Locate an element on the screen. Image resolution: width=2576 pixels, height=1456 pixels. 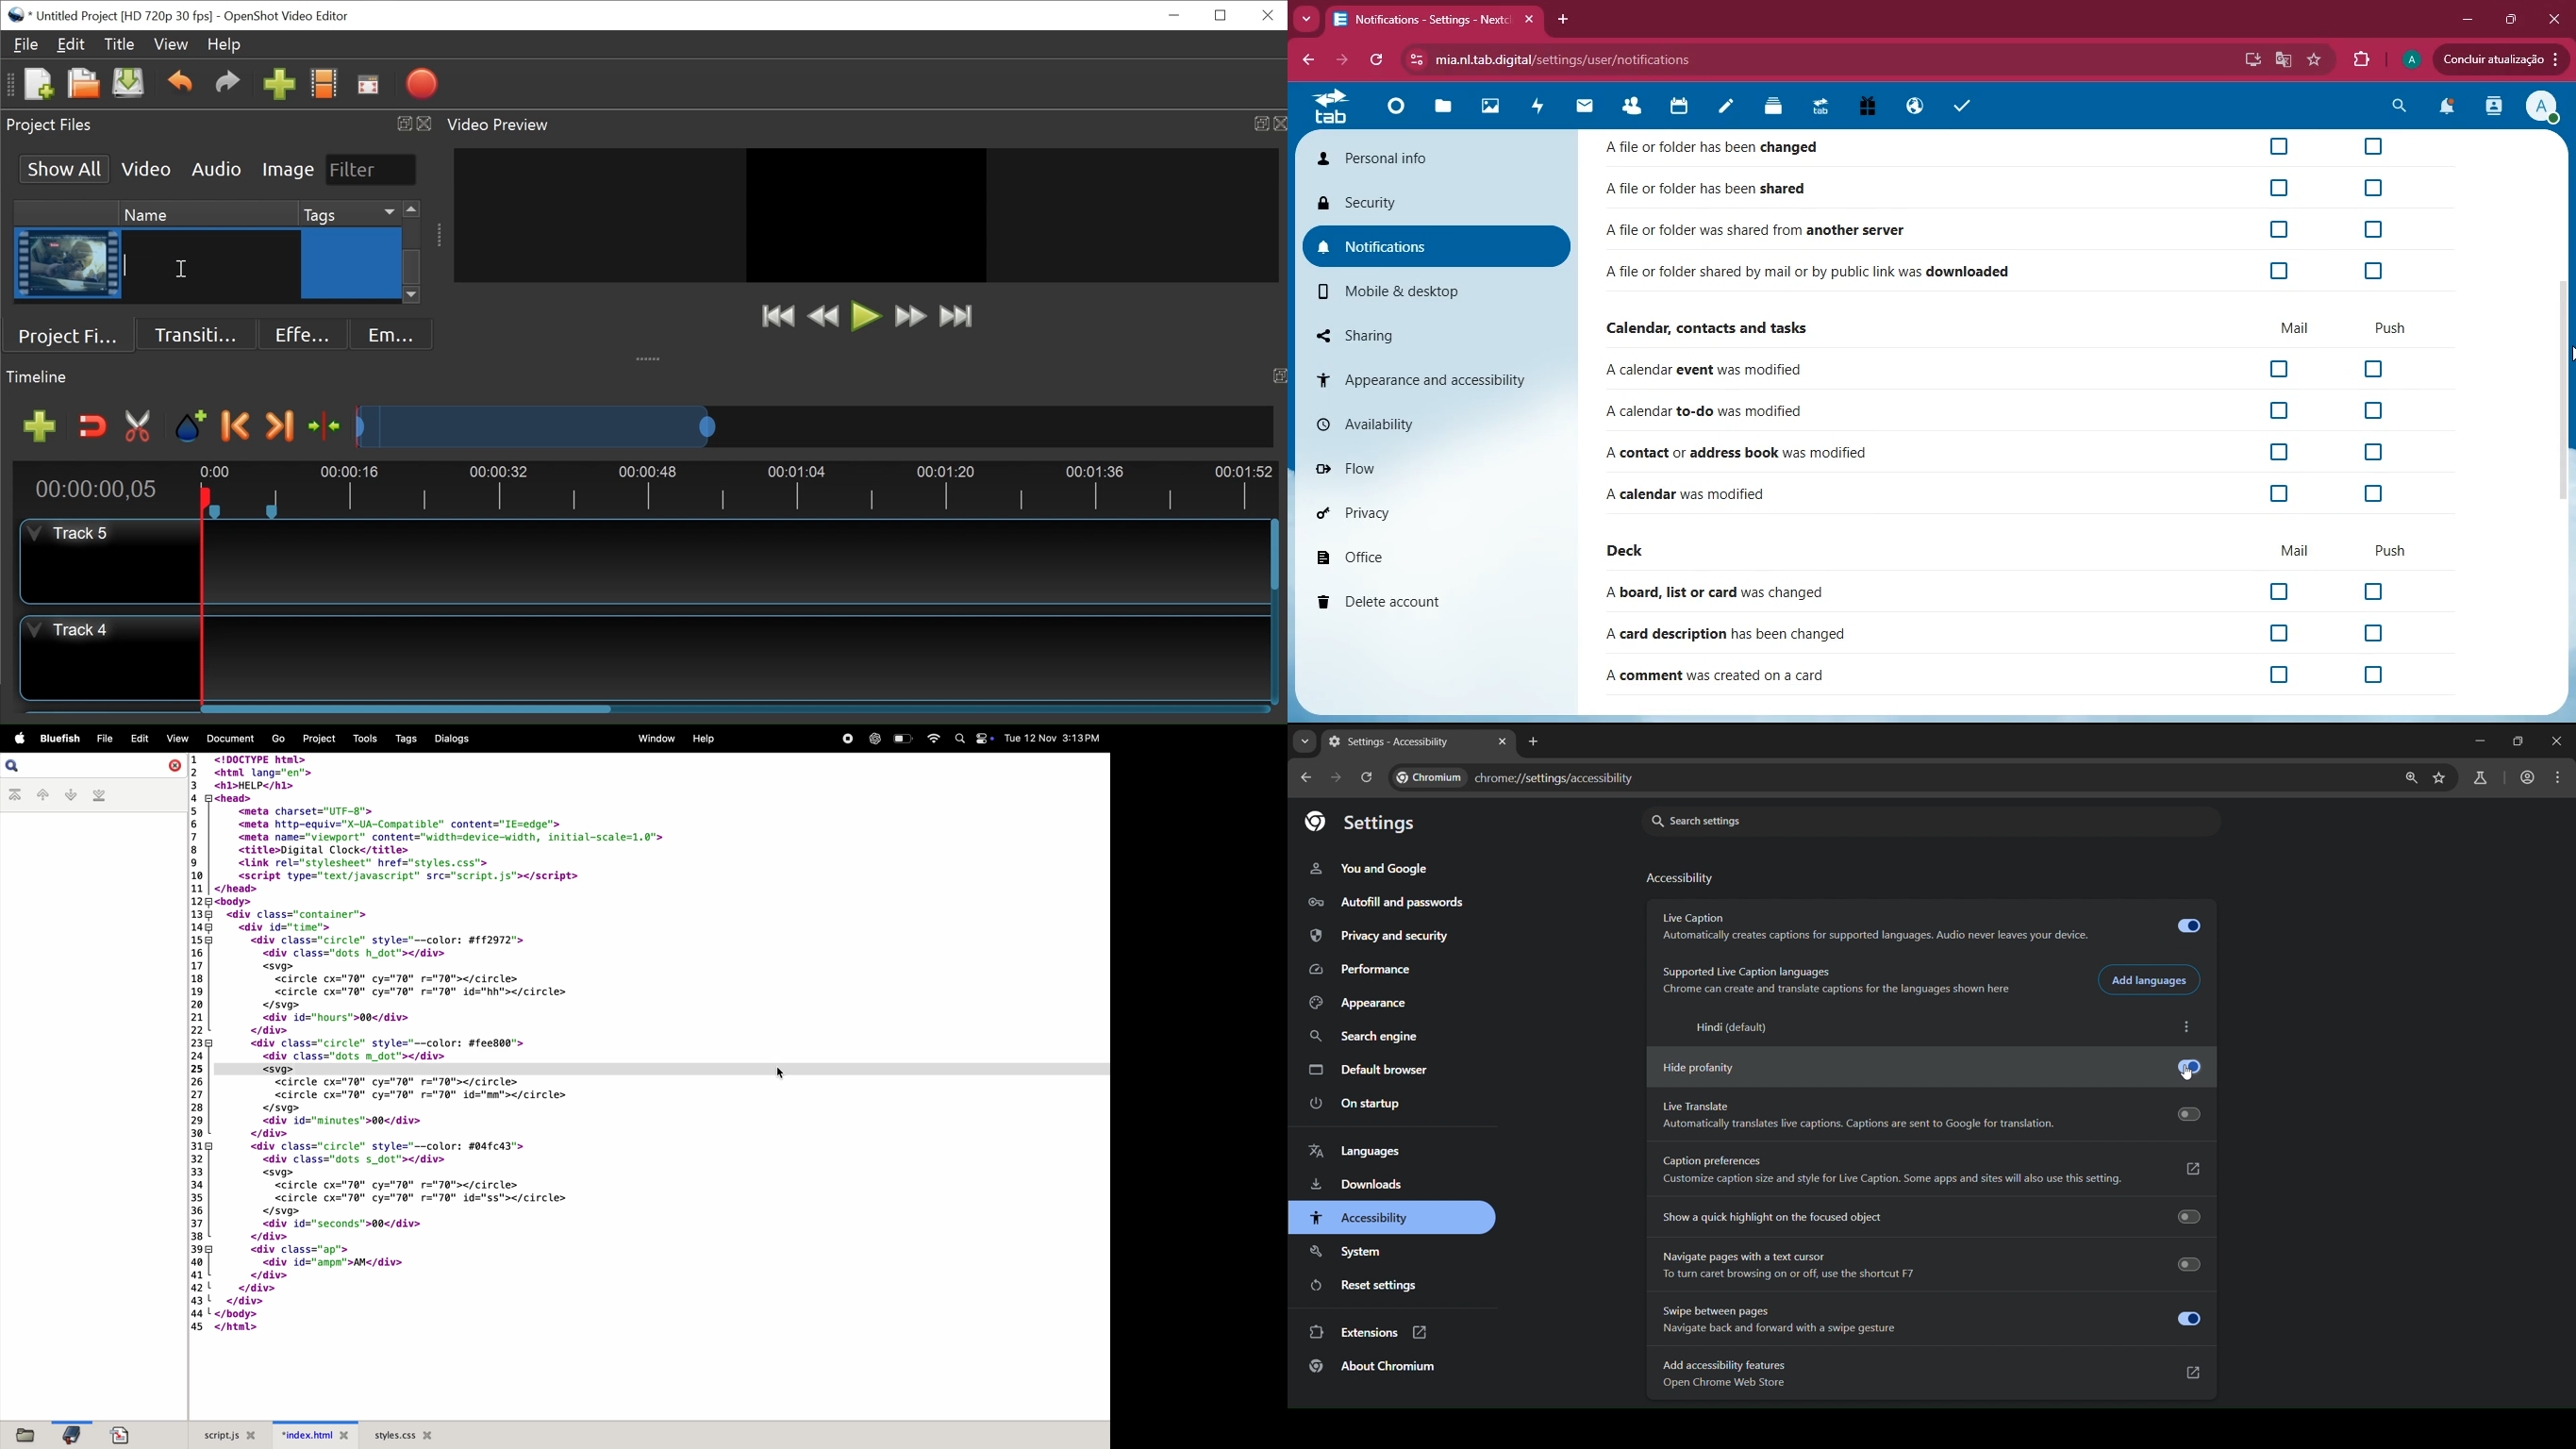
close tab is located at coordinates (1503, 741).